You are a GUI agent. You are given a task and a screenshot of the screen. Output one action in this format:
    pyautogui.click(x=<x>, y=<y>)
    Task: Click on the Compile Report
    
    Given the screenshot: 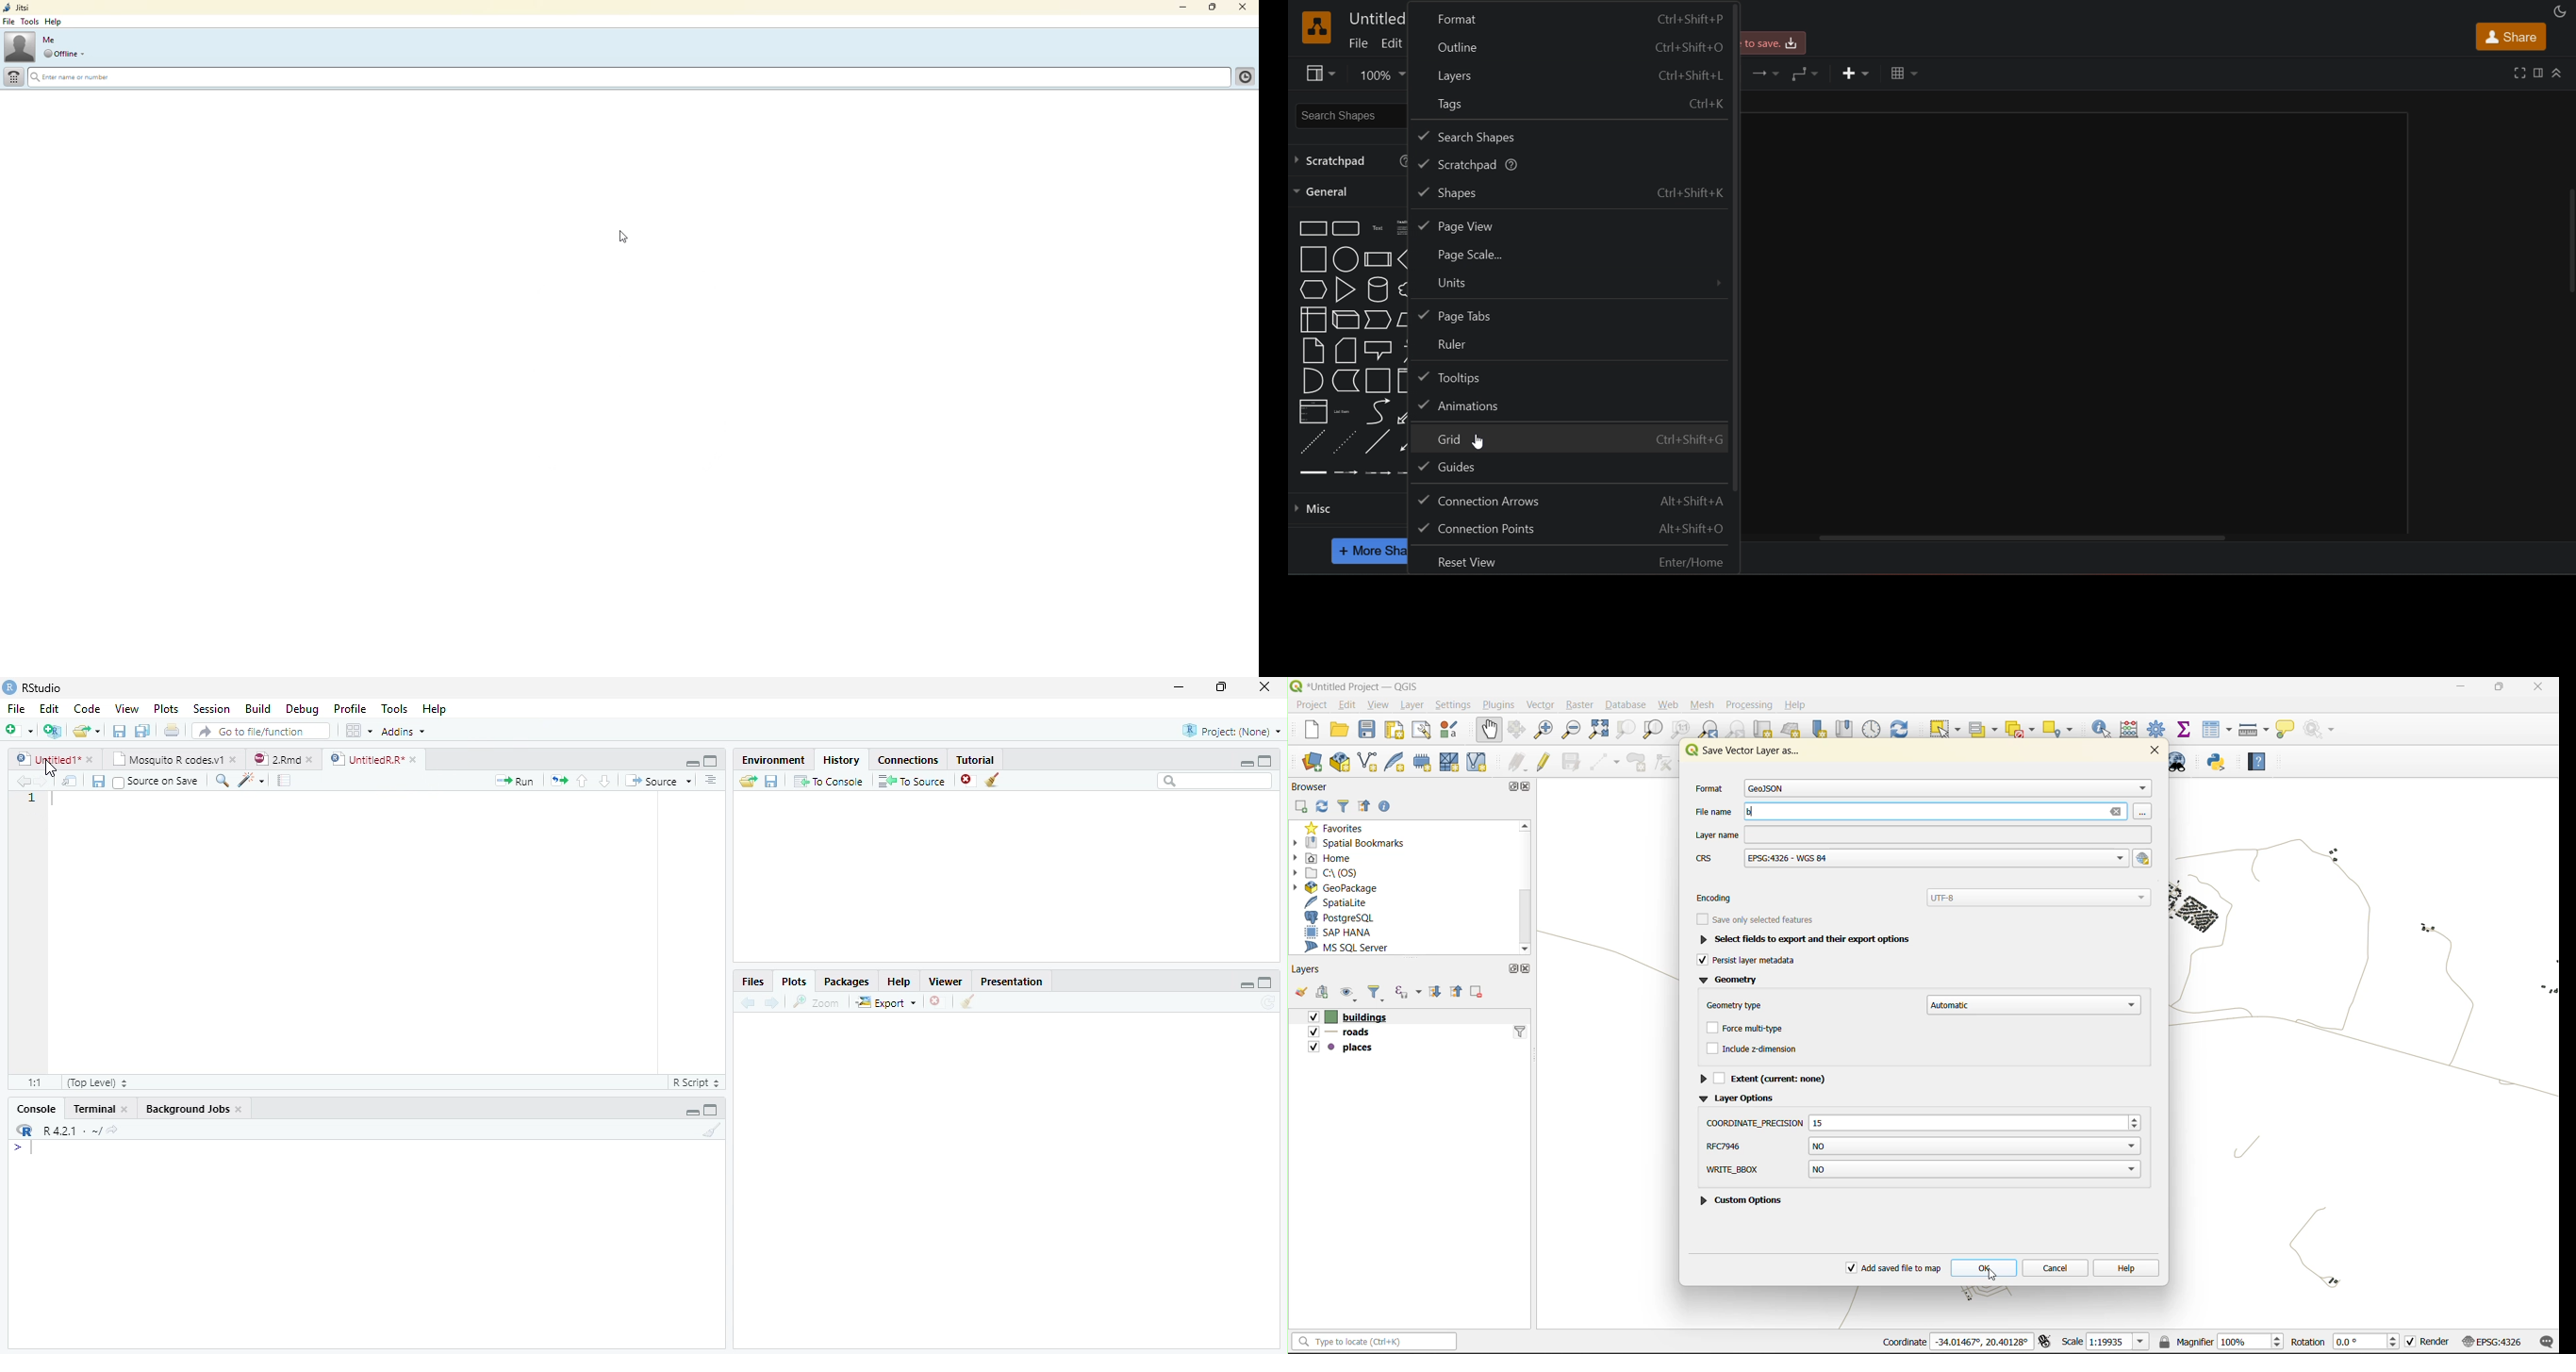 What is the action you would take?
    pyautogui.click(x=286, y=780)
    